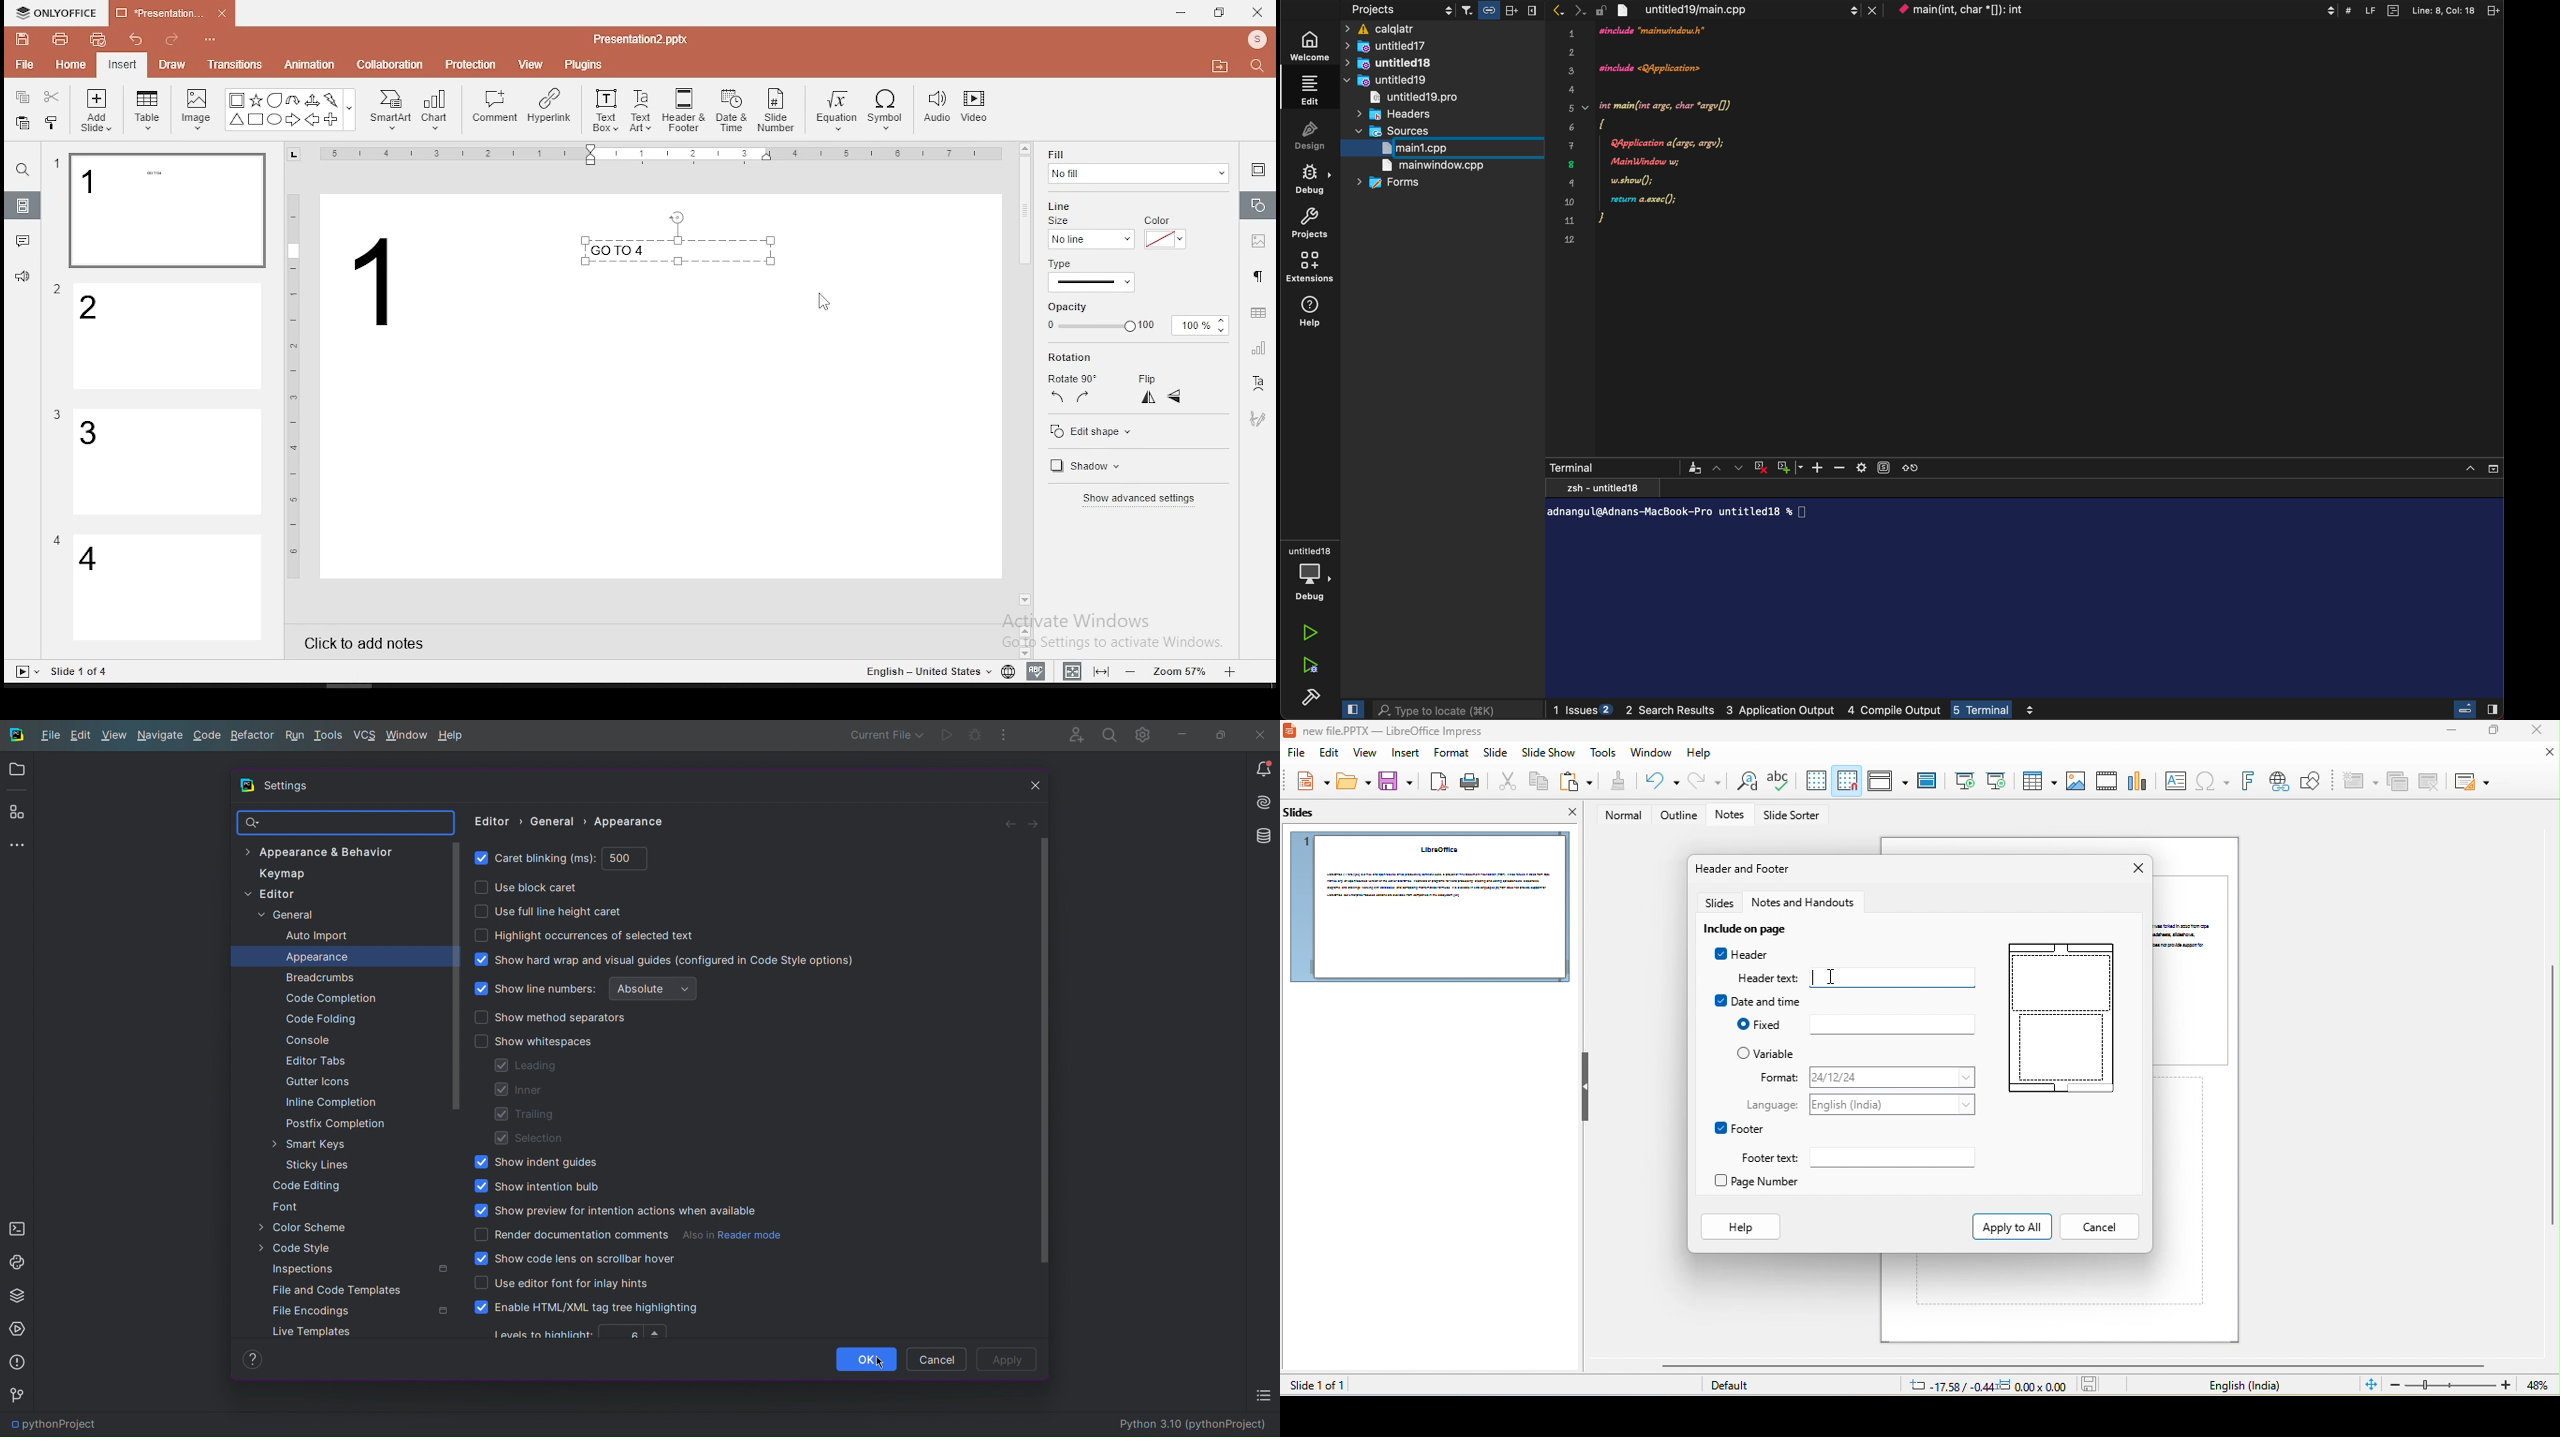 Image resolution: width=2576 pixels, height=1456 pixels. Describe the element at coordinates (136, 41) in the screenshot. I see `undo` at that location.